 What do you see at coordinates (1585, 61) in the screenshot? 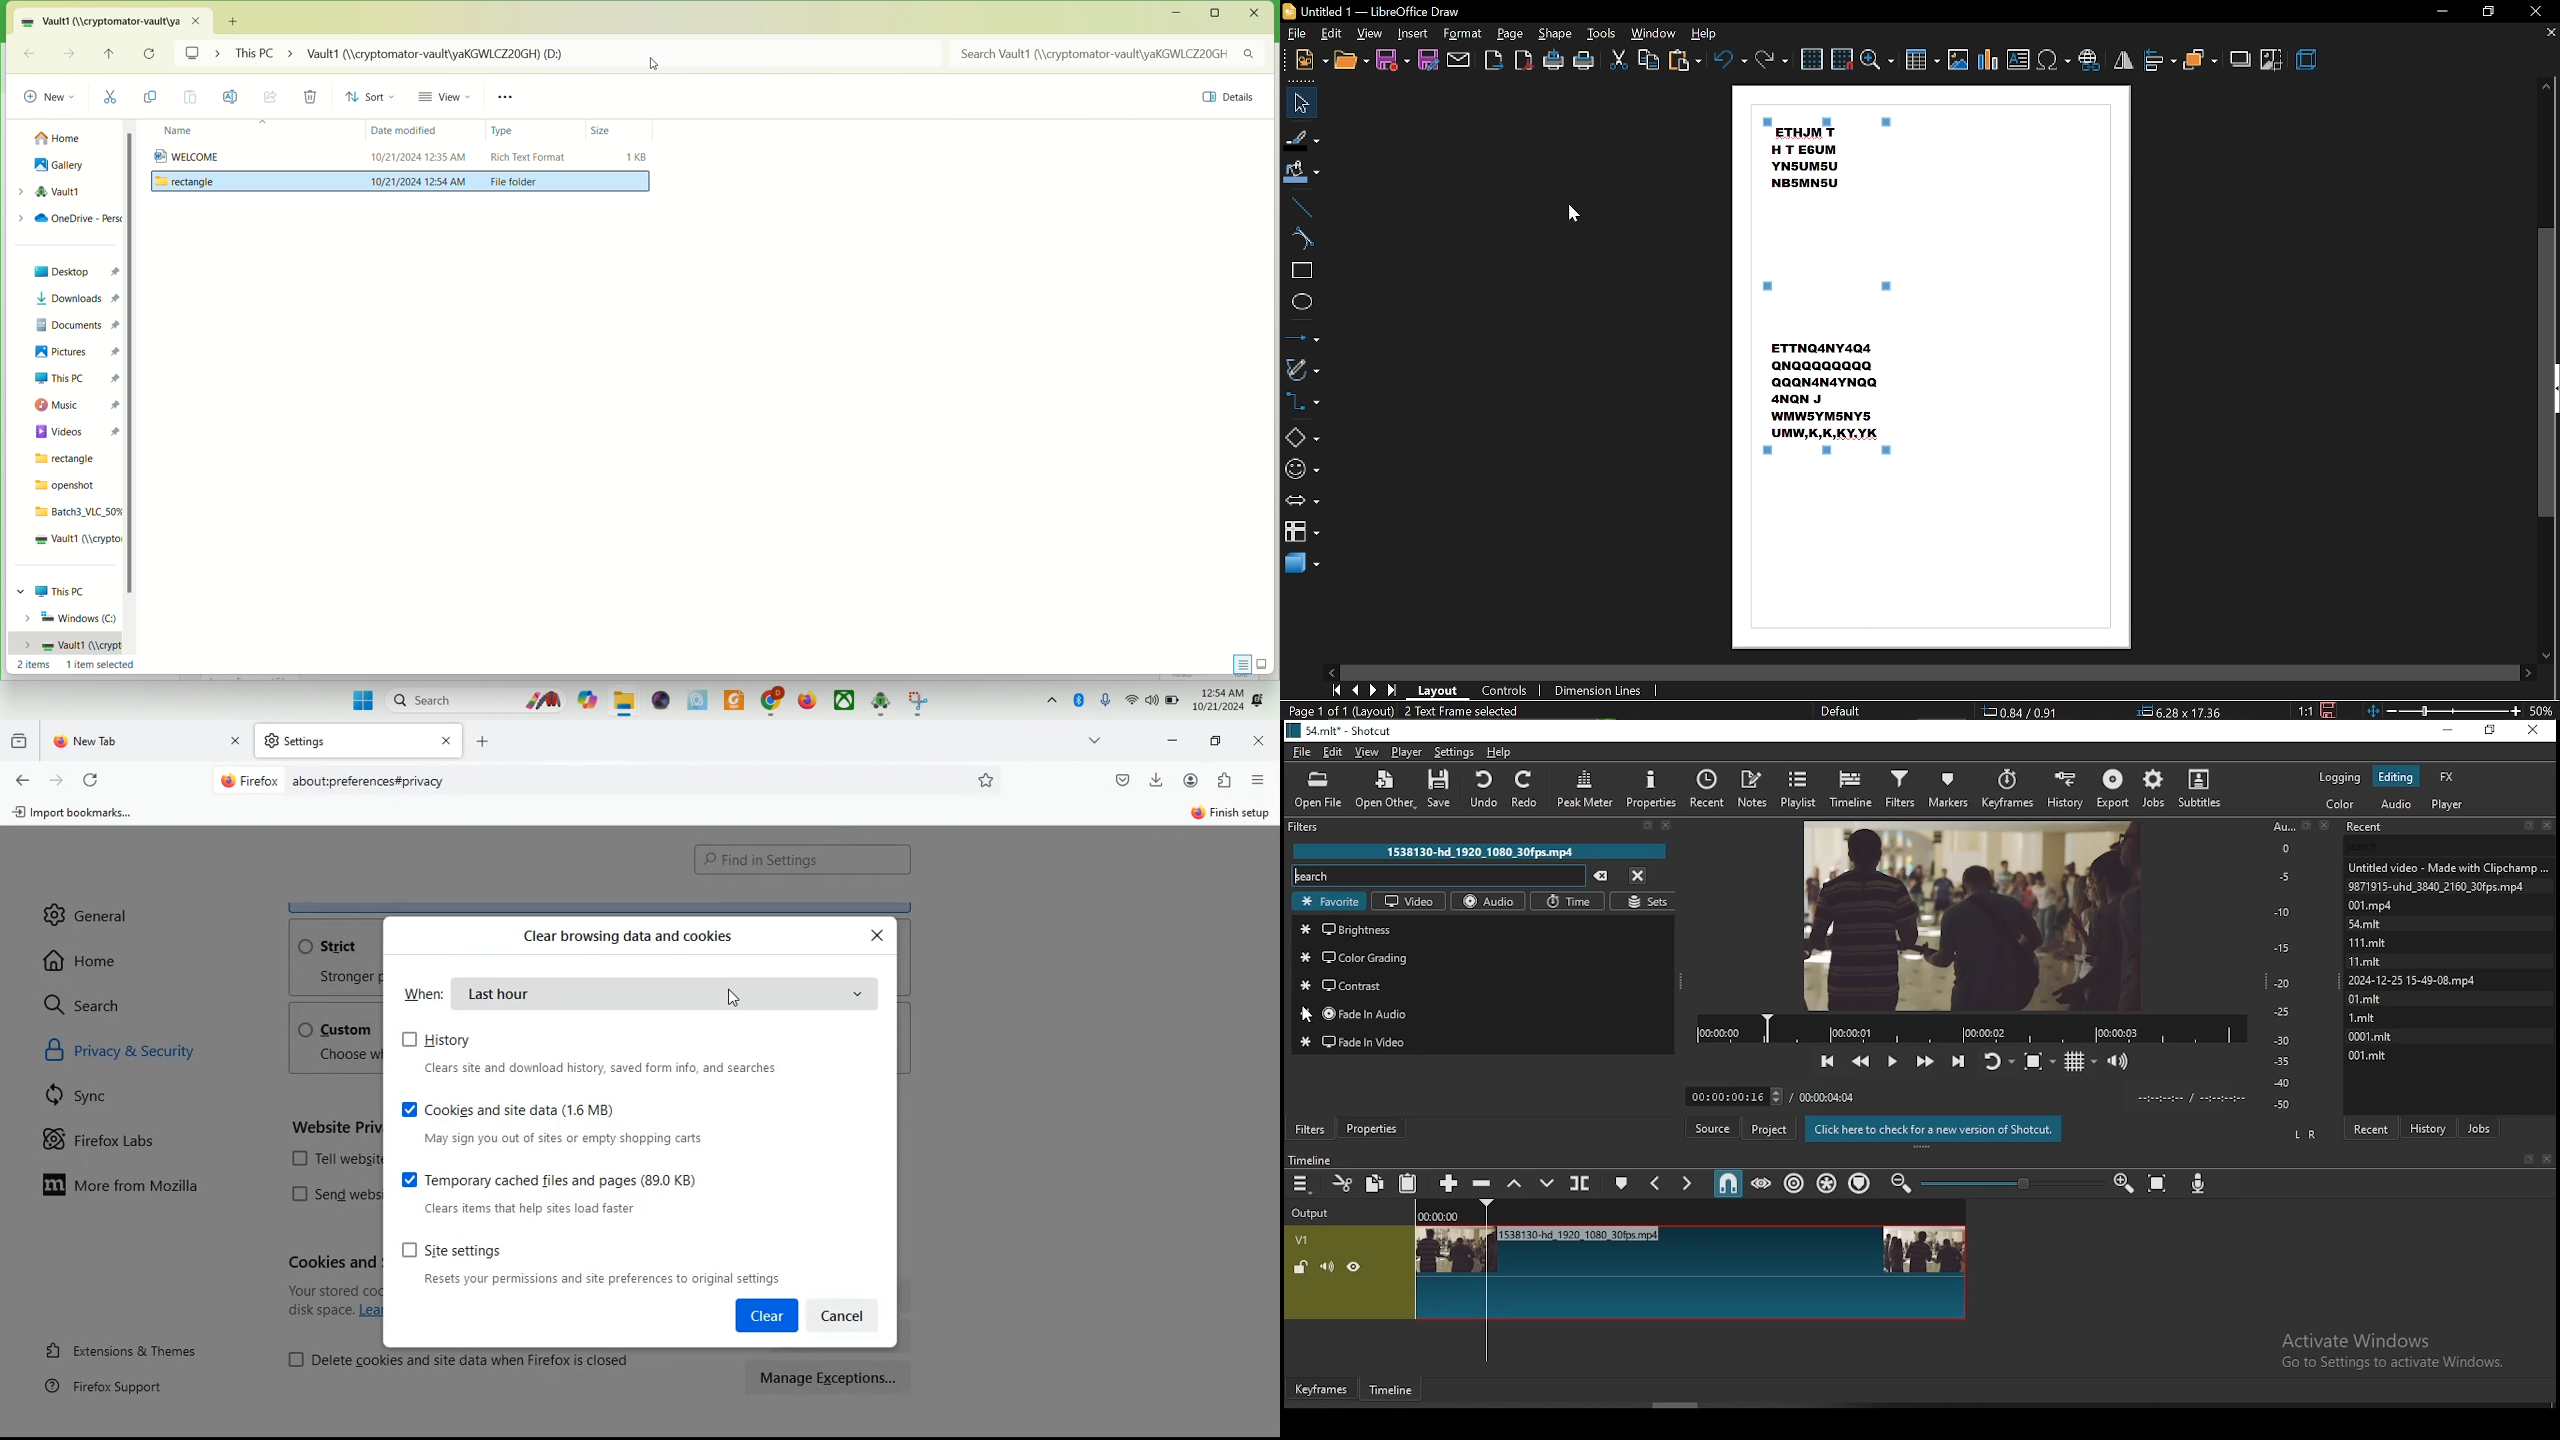
I see `print` at bounding box center [1585, 61].